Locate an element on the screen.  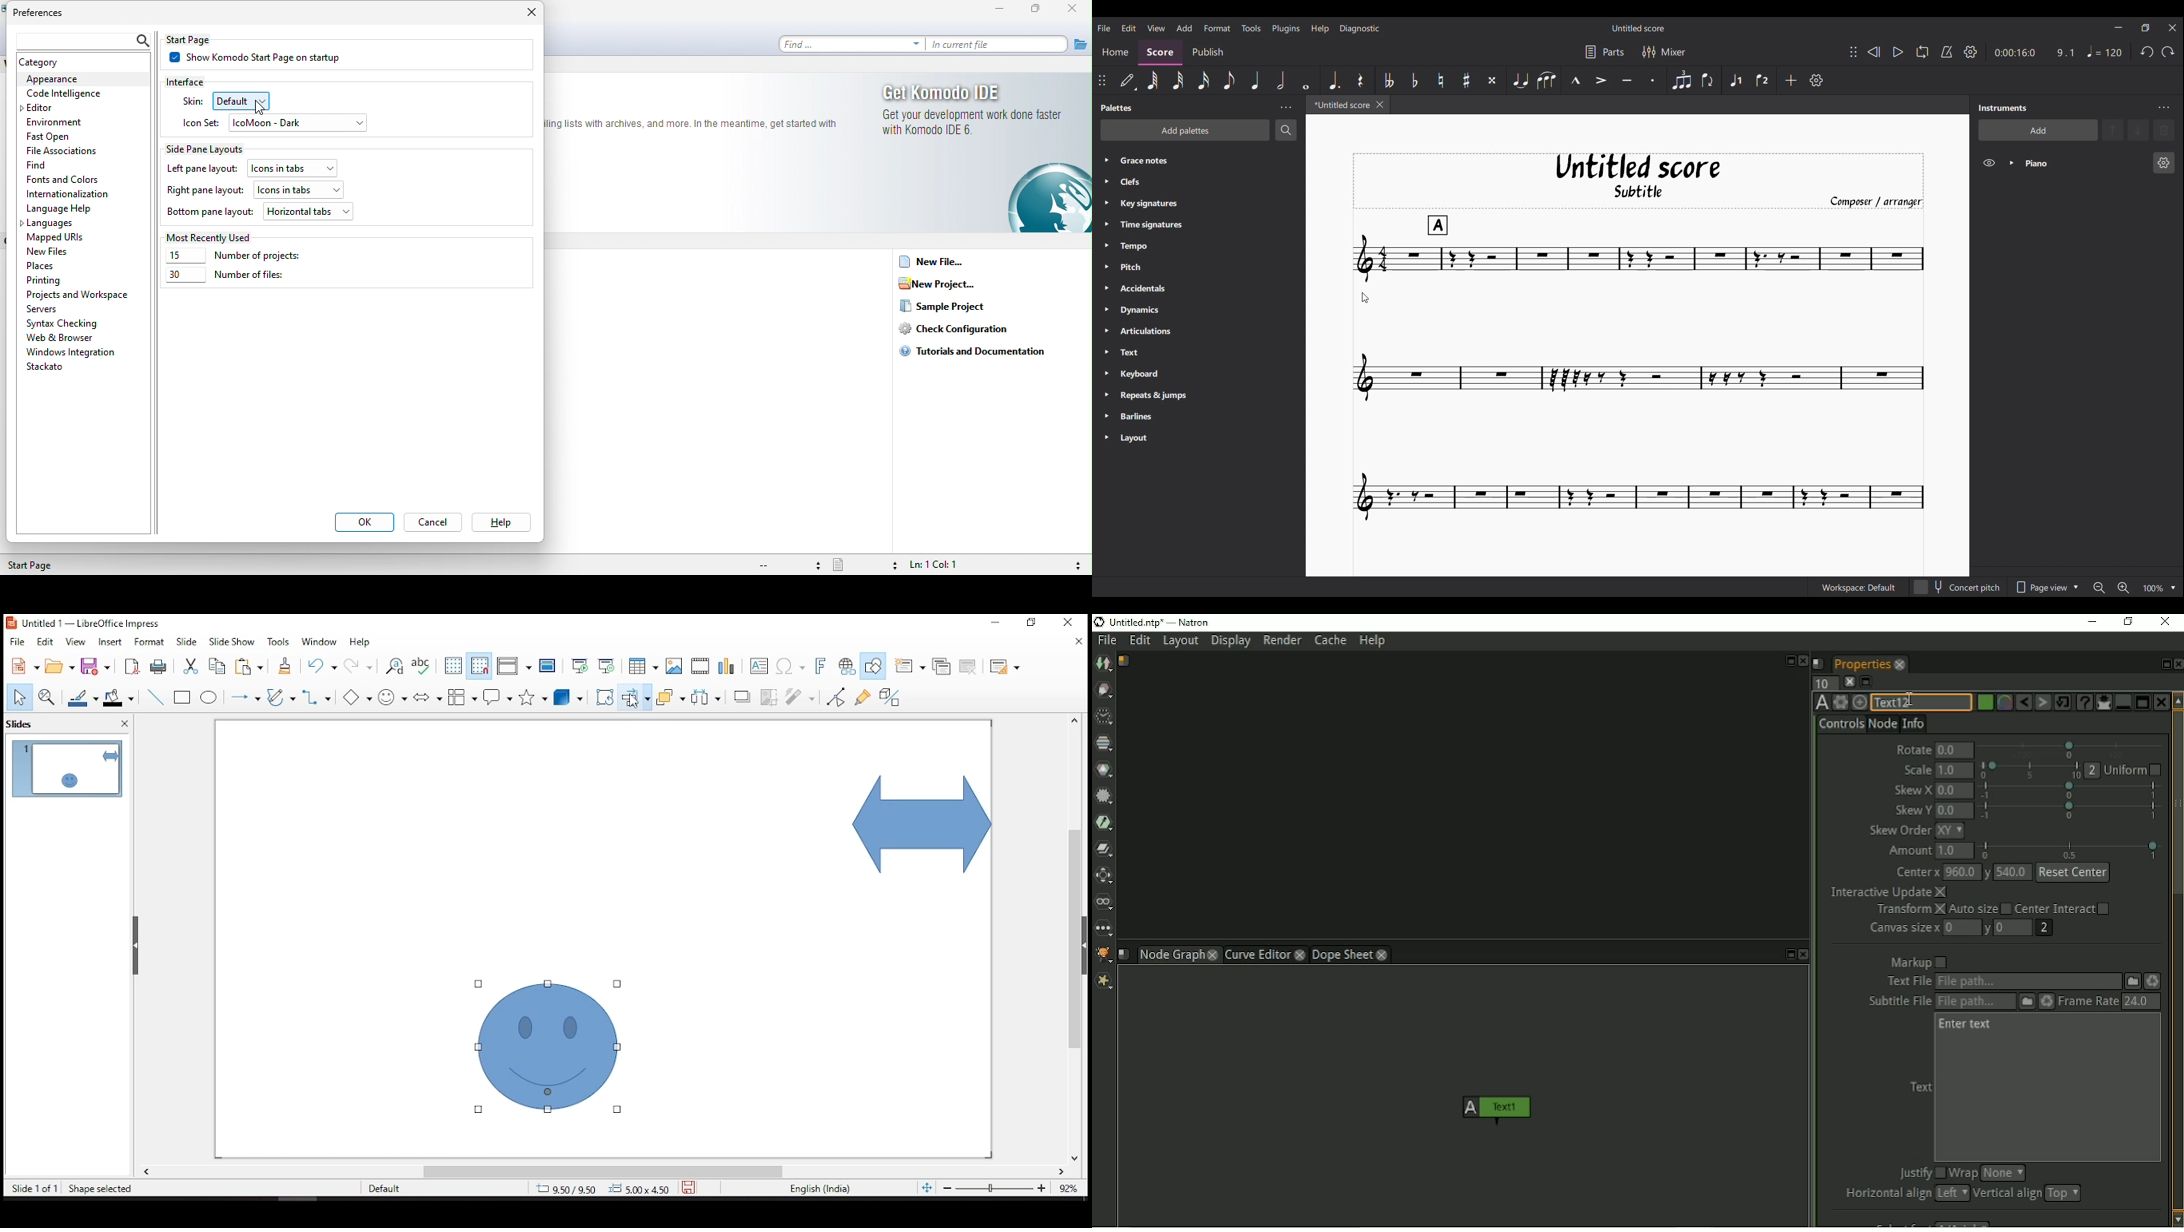
tutorials and documentation is located at coordinates (982, 351).